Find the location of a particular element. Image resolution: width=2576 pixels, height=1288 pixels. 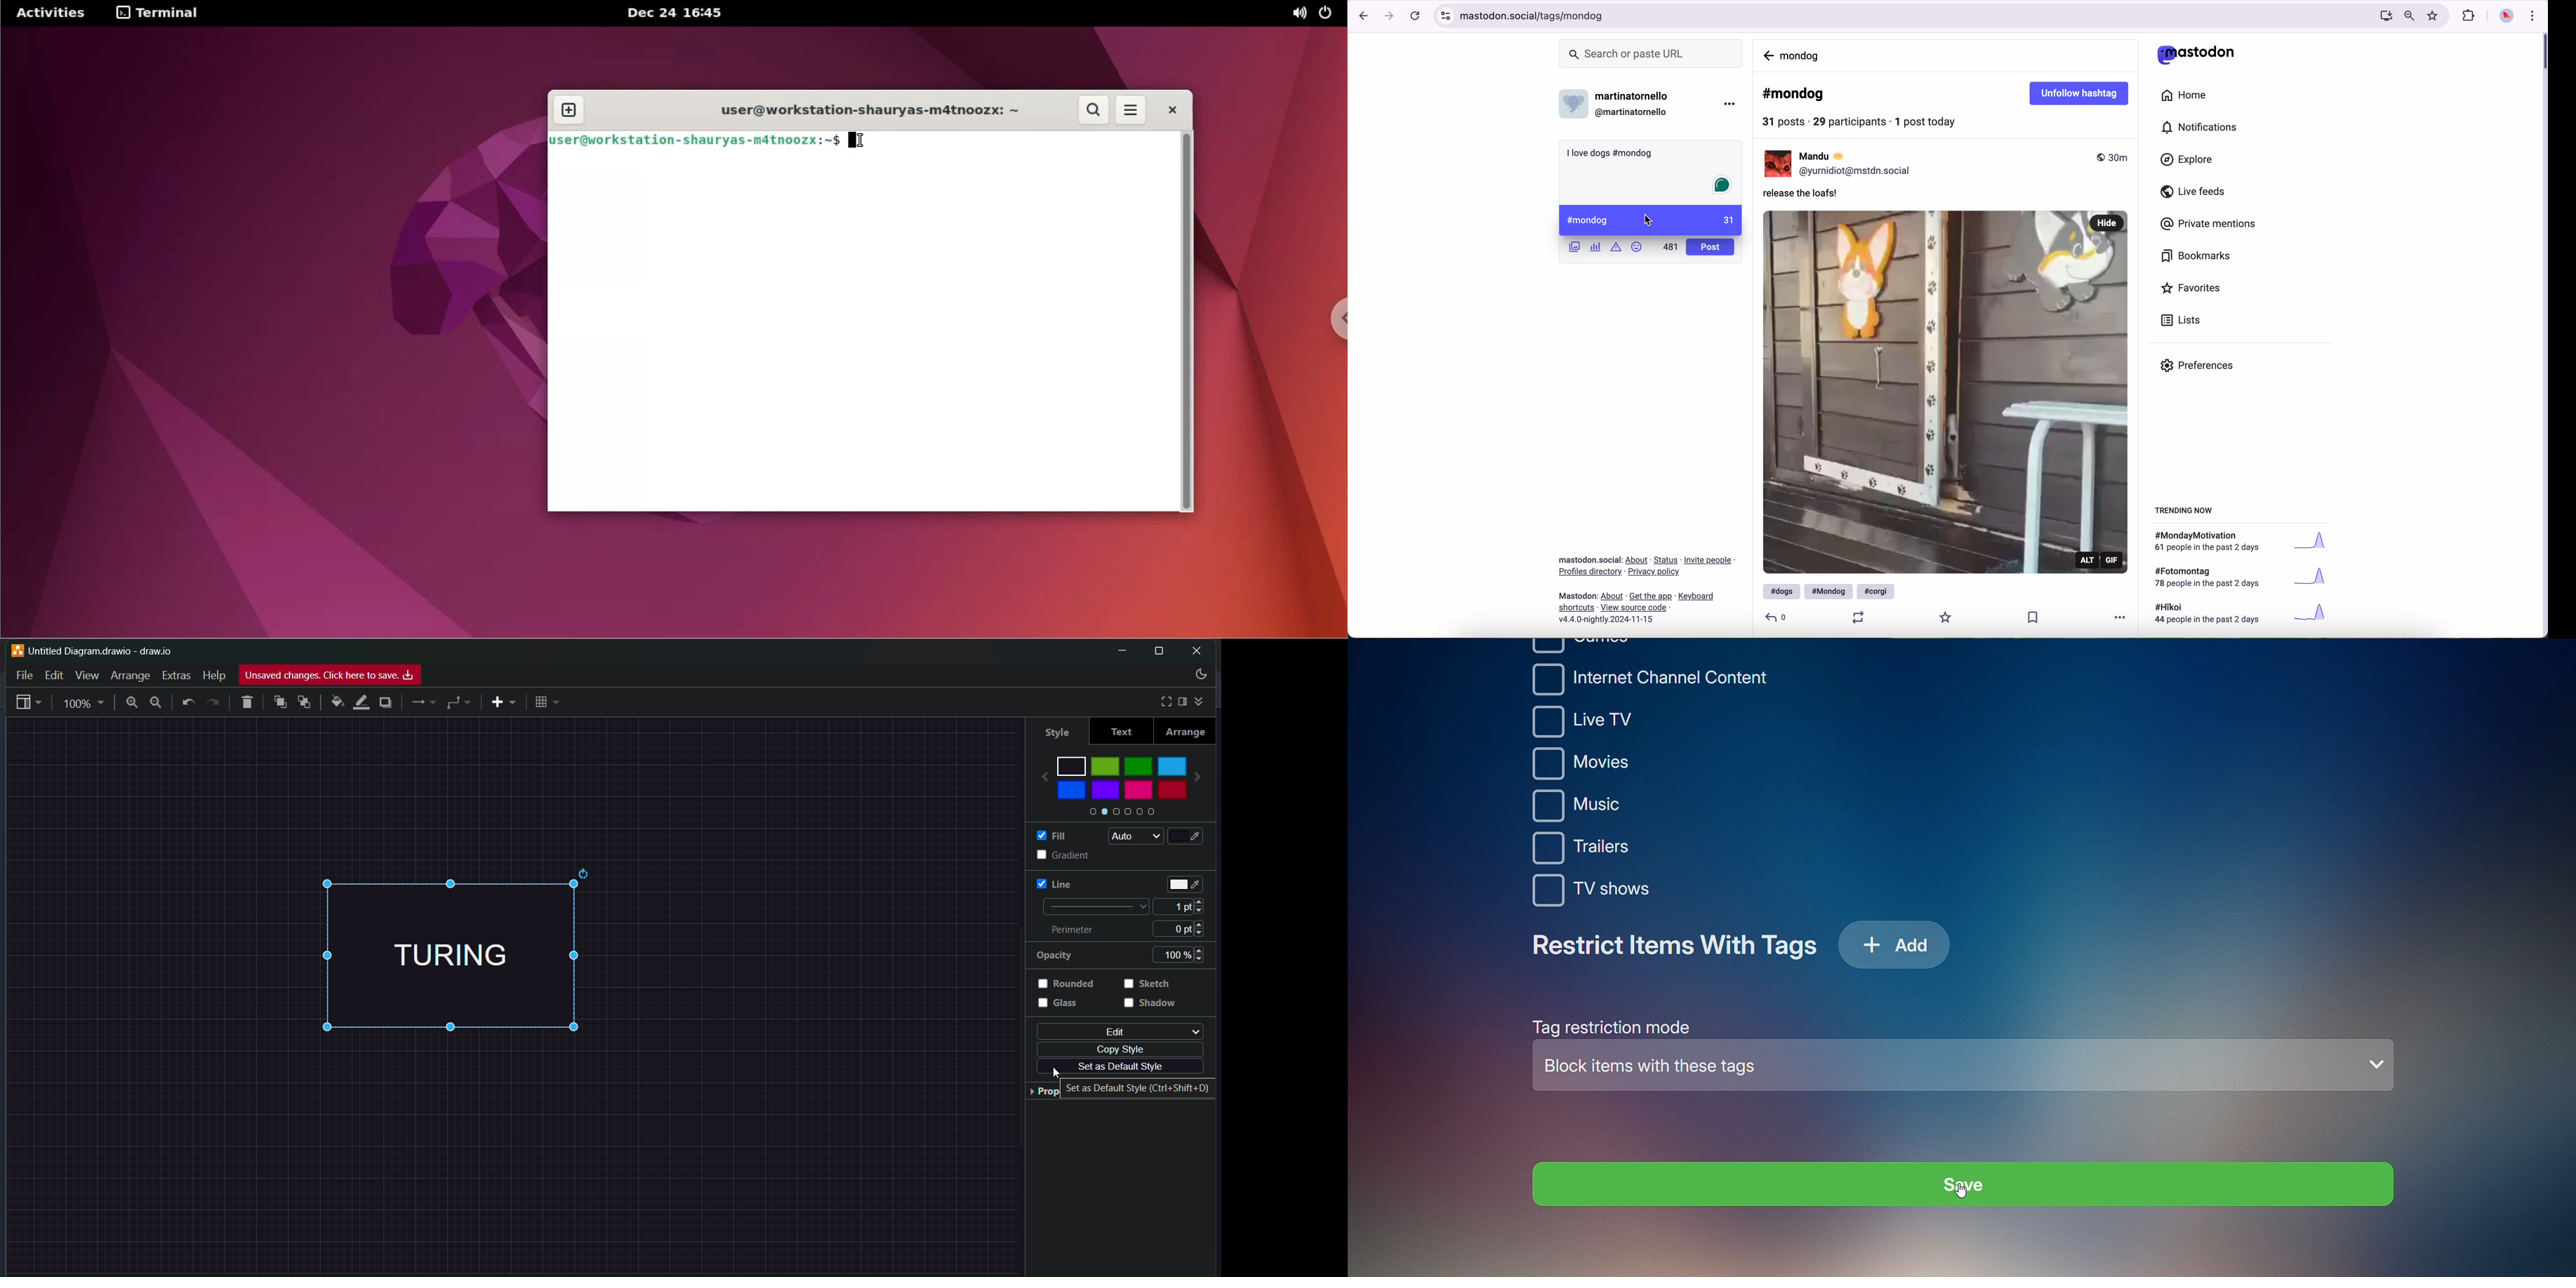

set as default style is located at coordinates (1116, 1068).